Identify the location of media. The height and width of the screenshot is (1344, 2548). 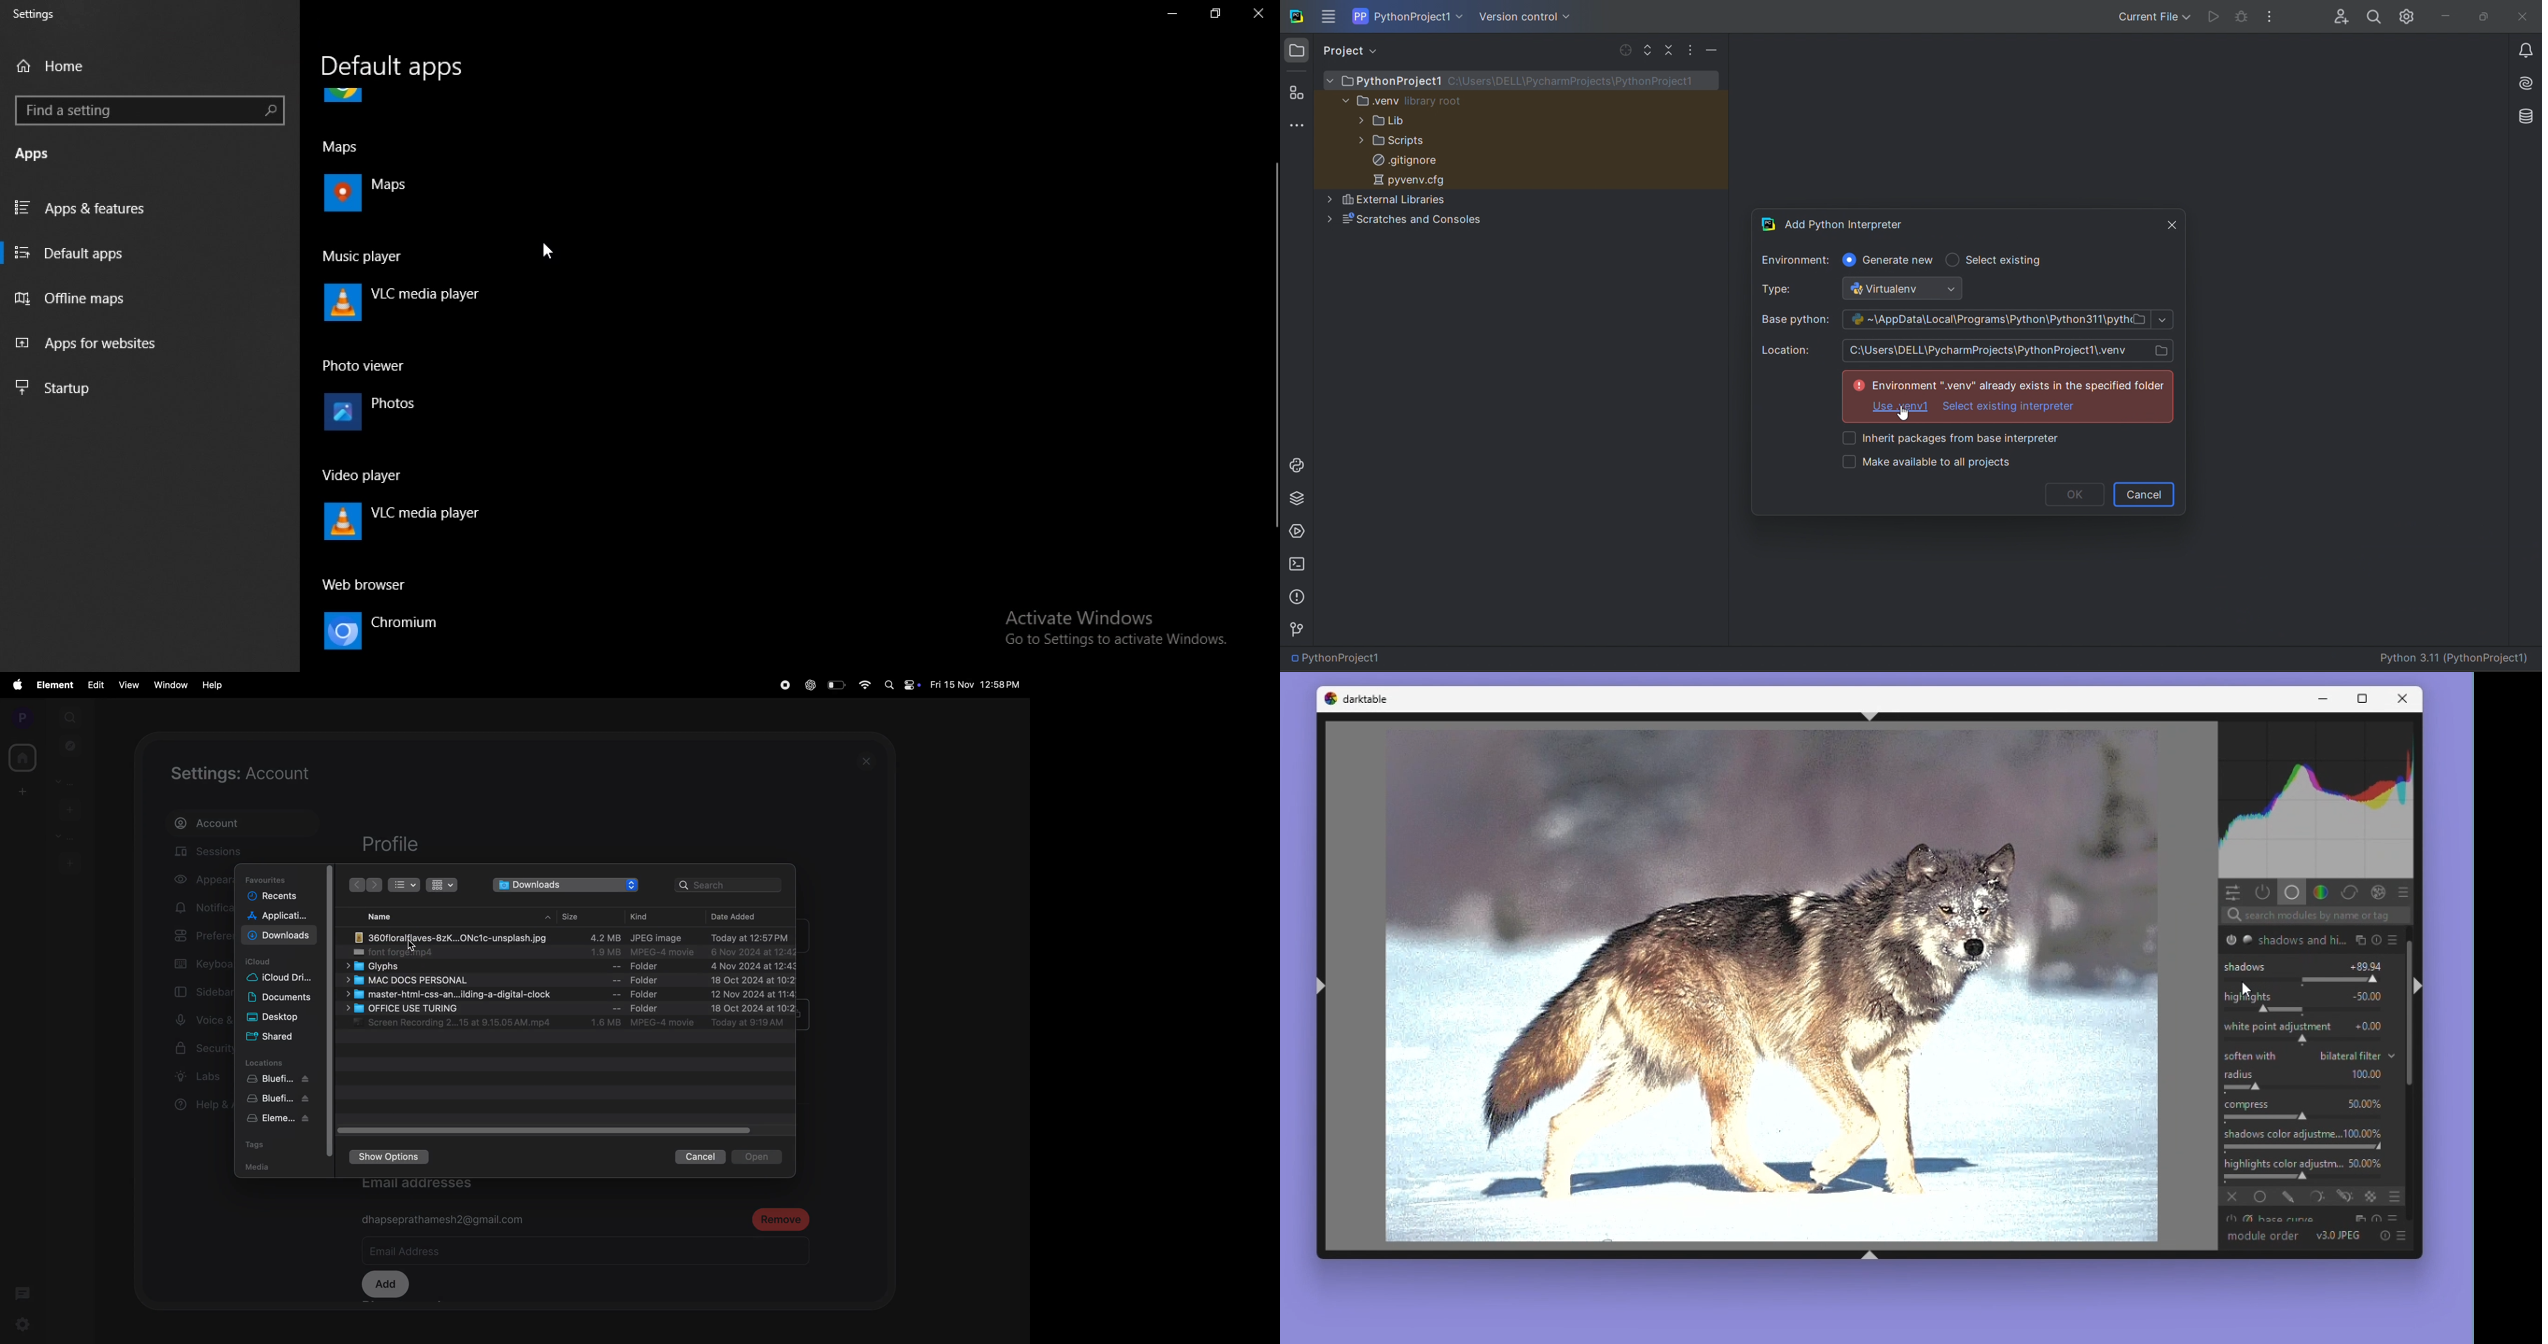
(255, 1168).